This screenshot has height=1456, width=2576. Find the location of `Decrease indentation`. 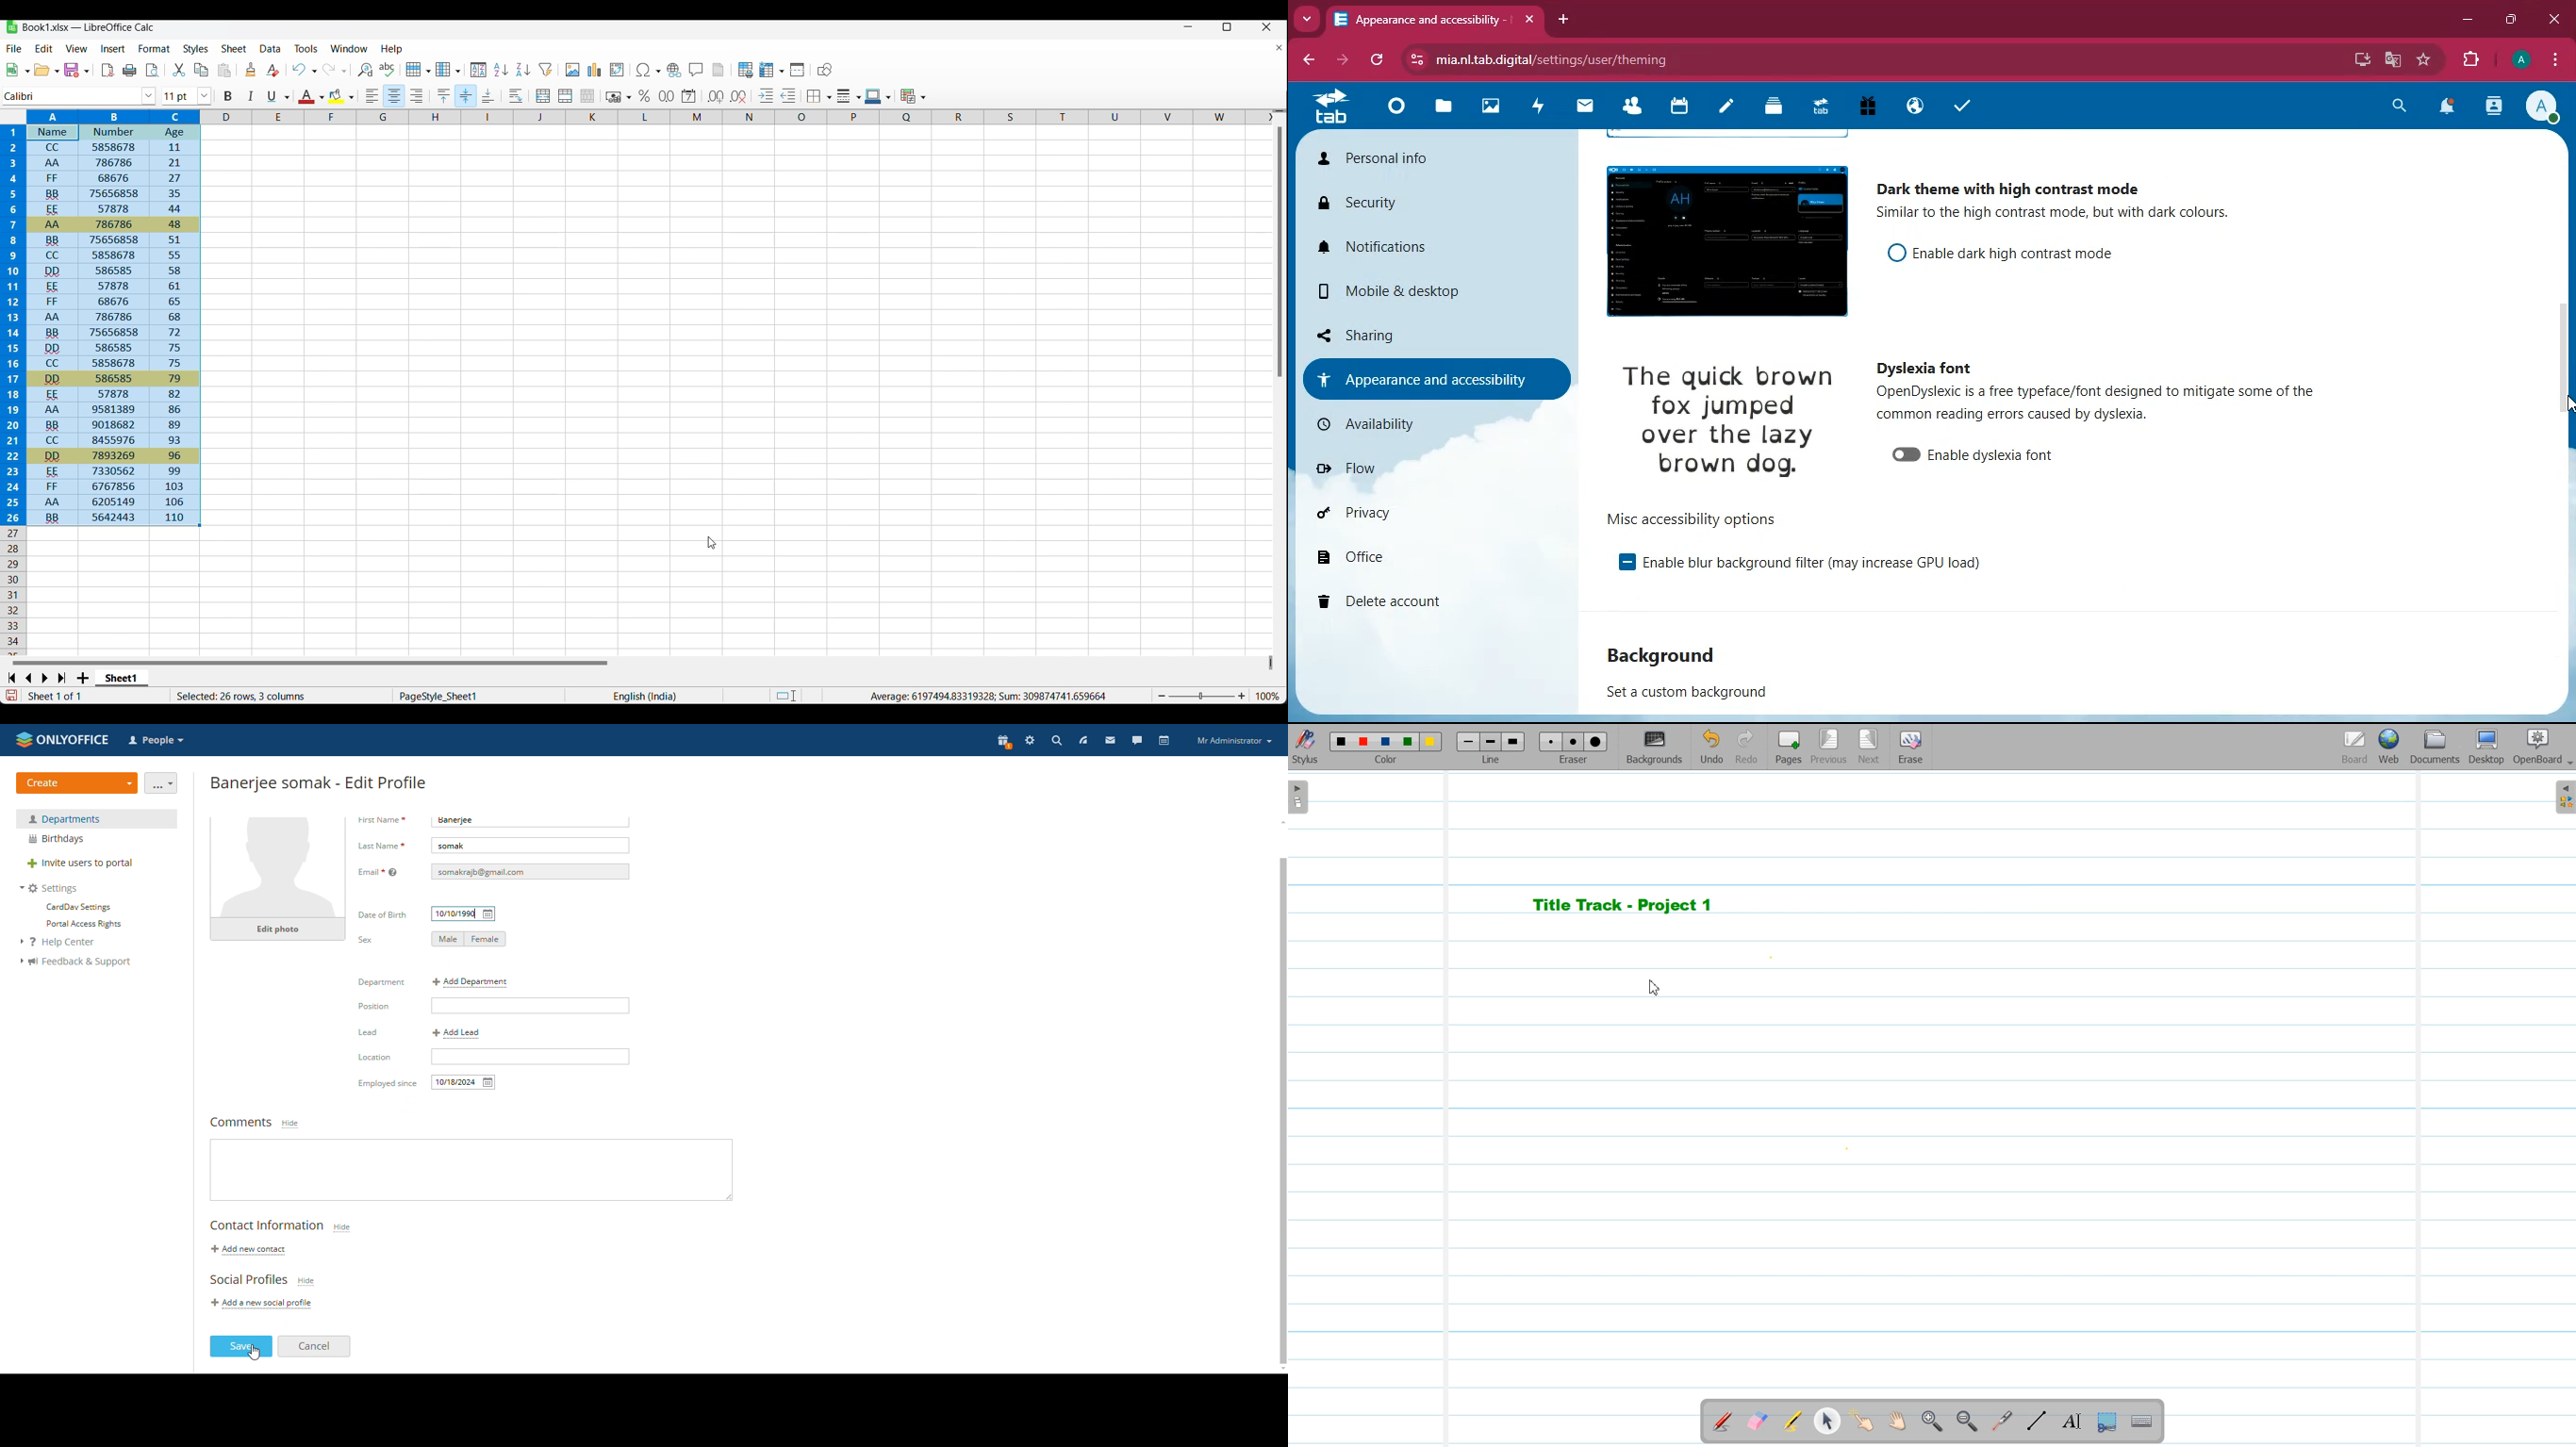

Decrease indentation is located at coordinates (789, 95).